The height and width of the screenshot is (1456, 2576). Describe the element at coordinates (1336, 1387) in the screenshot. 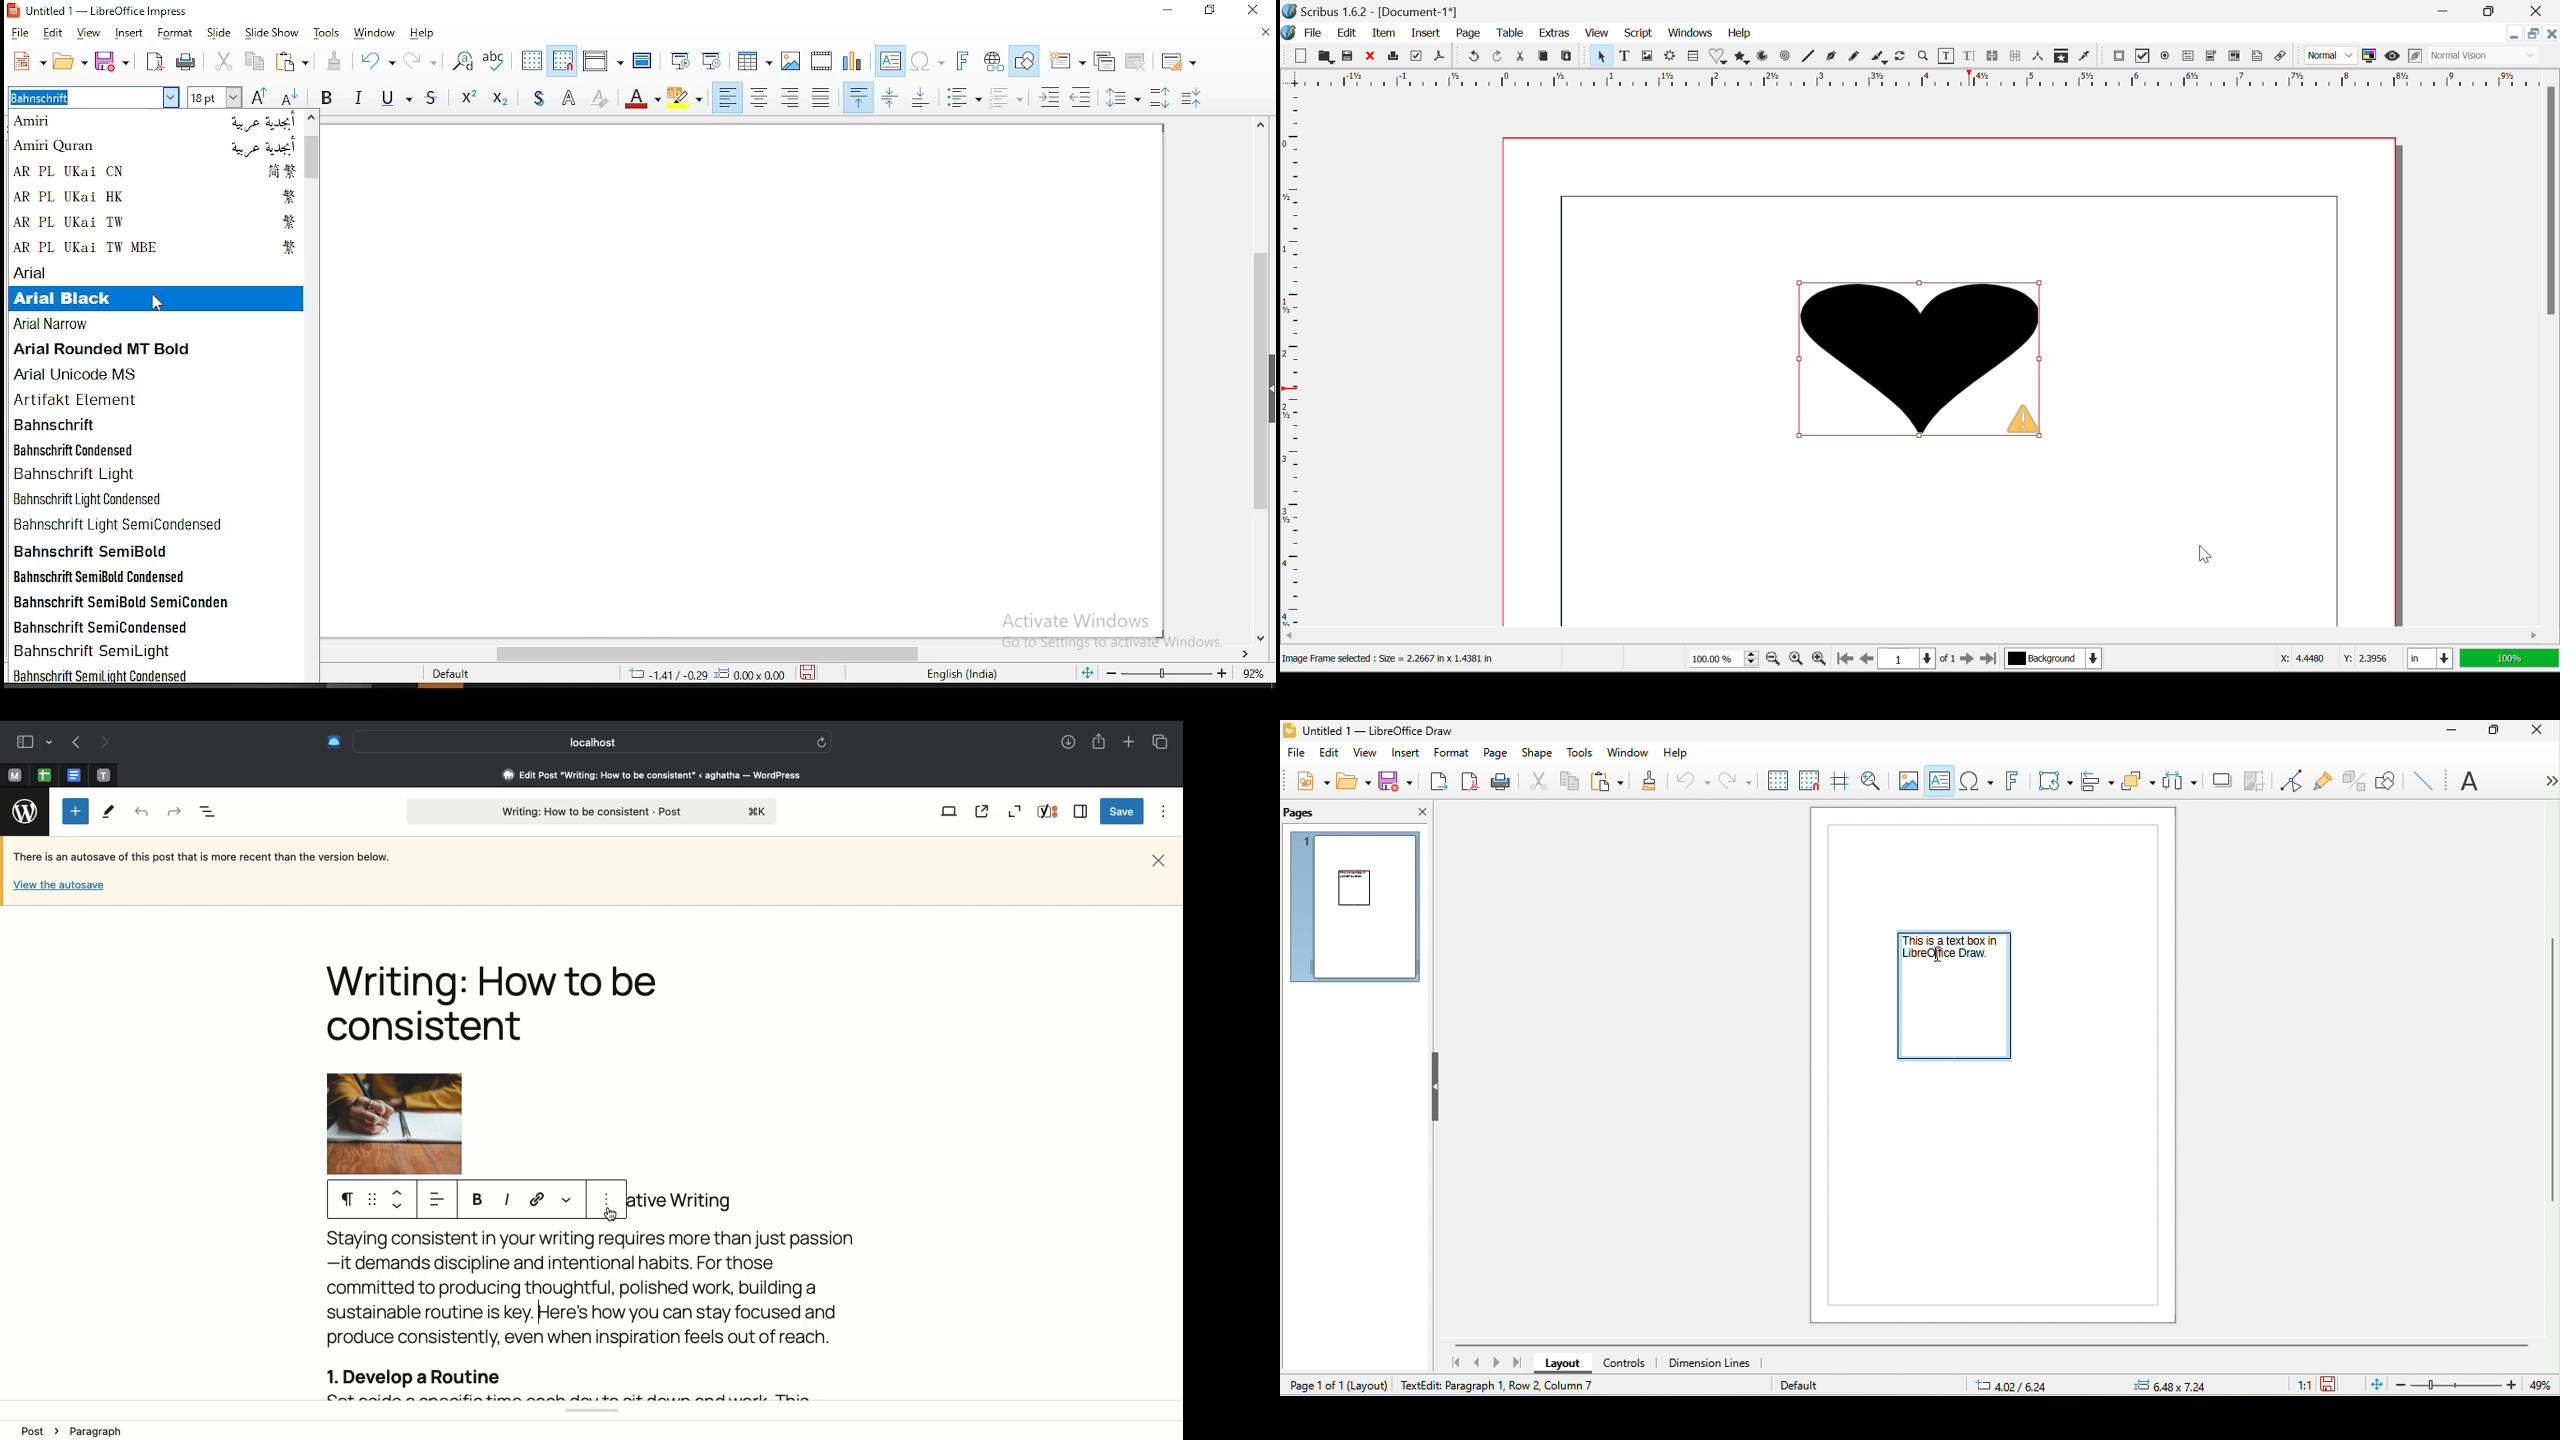

I see `page 1 of 1` at that location.